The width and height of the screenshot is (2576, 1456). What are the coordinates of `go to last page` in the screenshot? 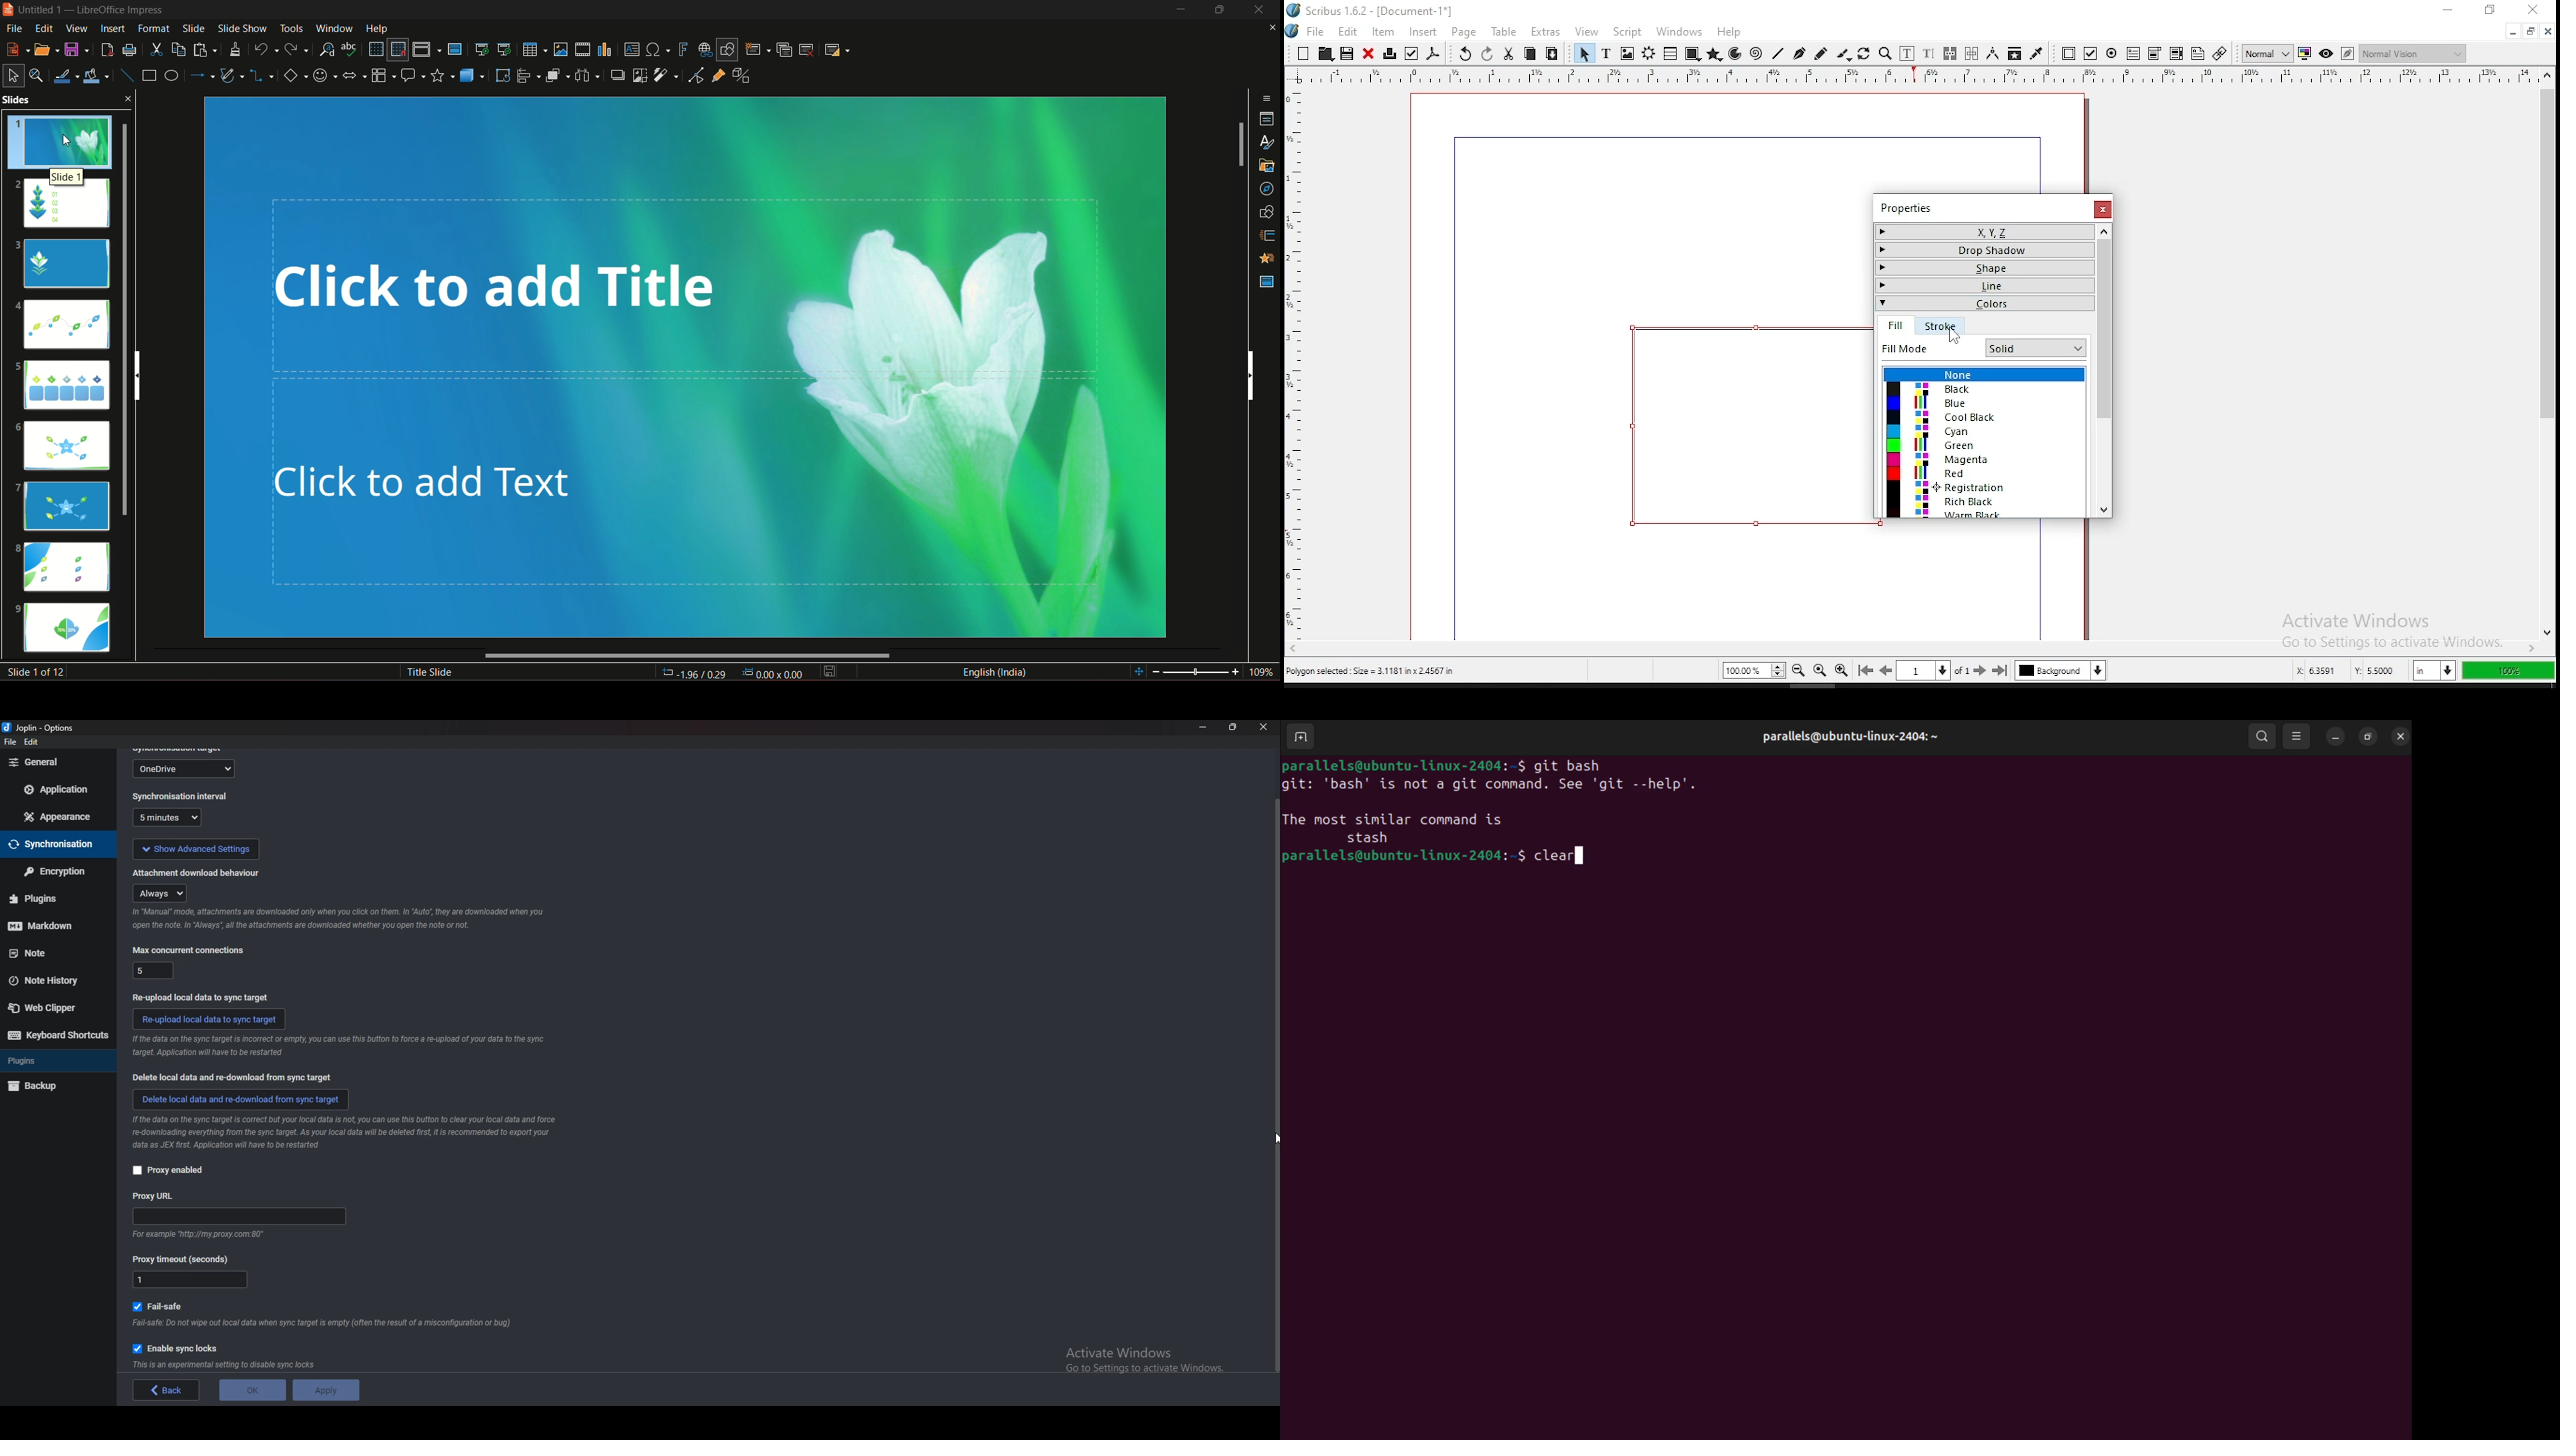 It's located at (2002, 671).